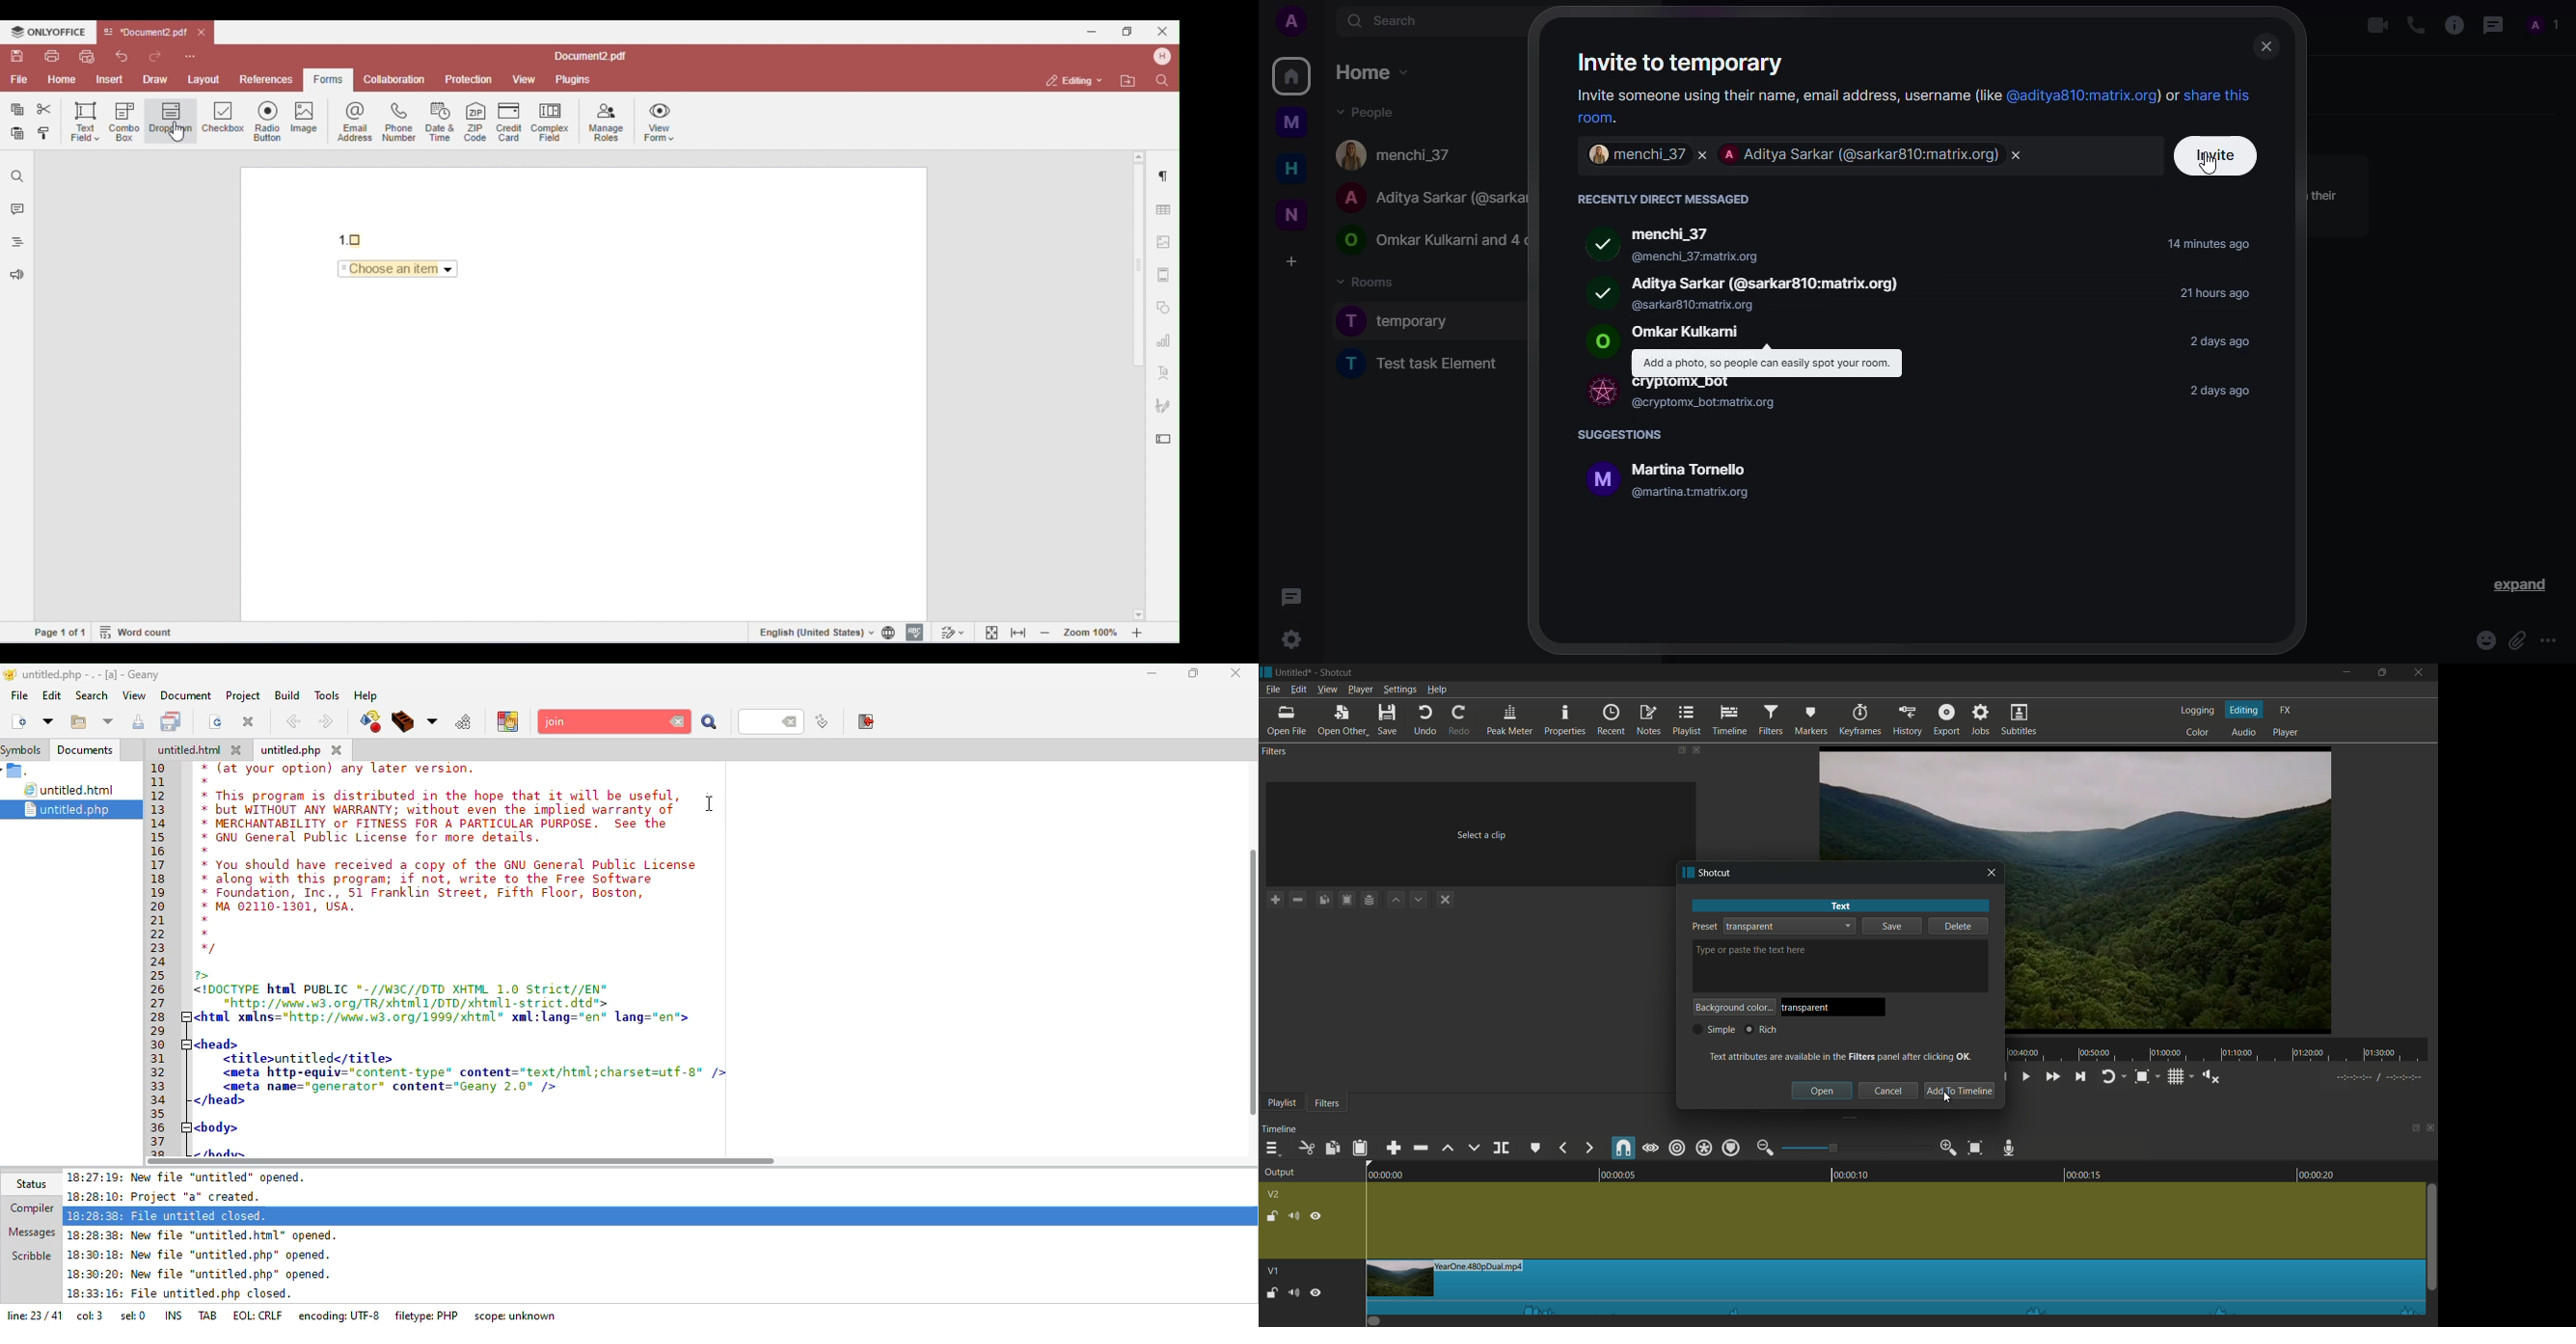 This screenshot has height=1344, width=2576. Describe the element at coordinates (2200, 733) in the screenshot. I see `color` at that location.